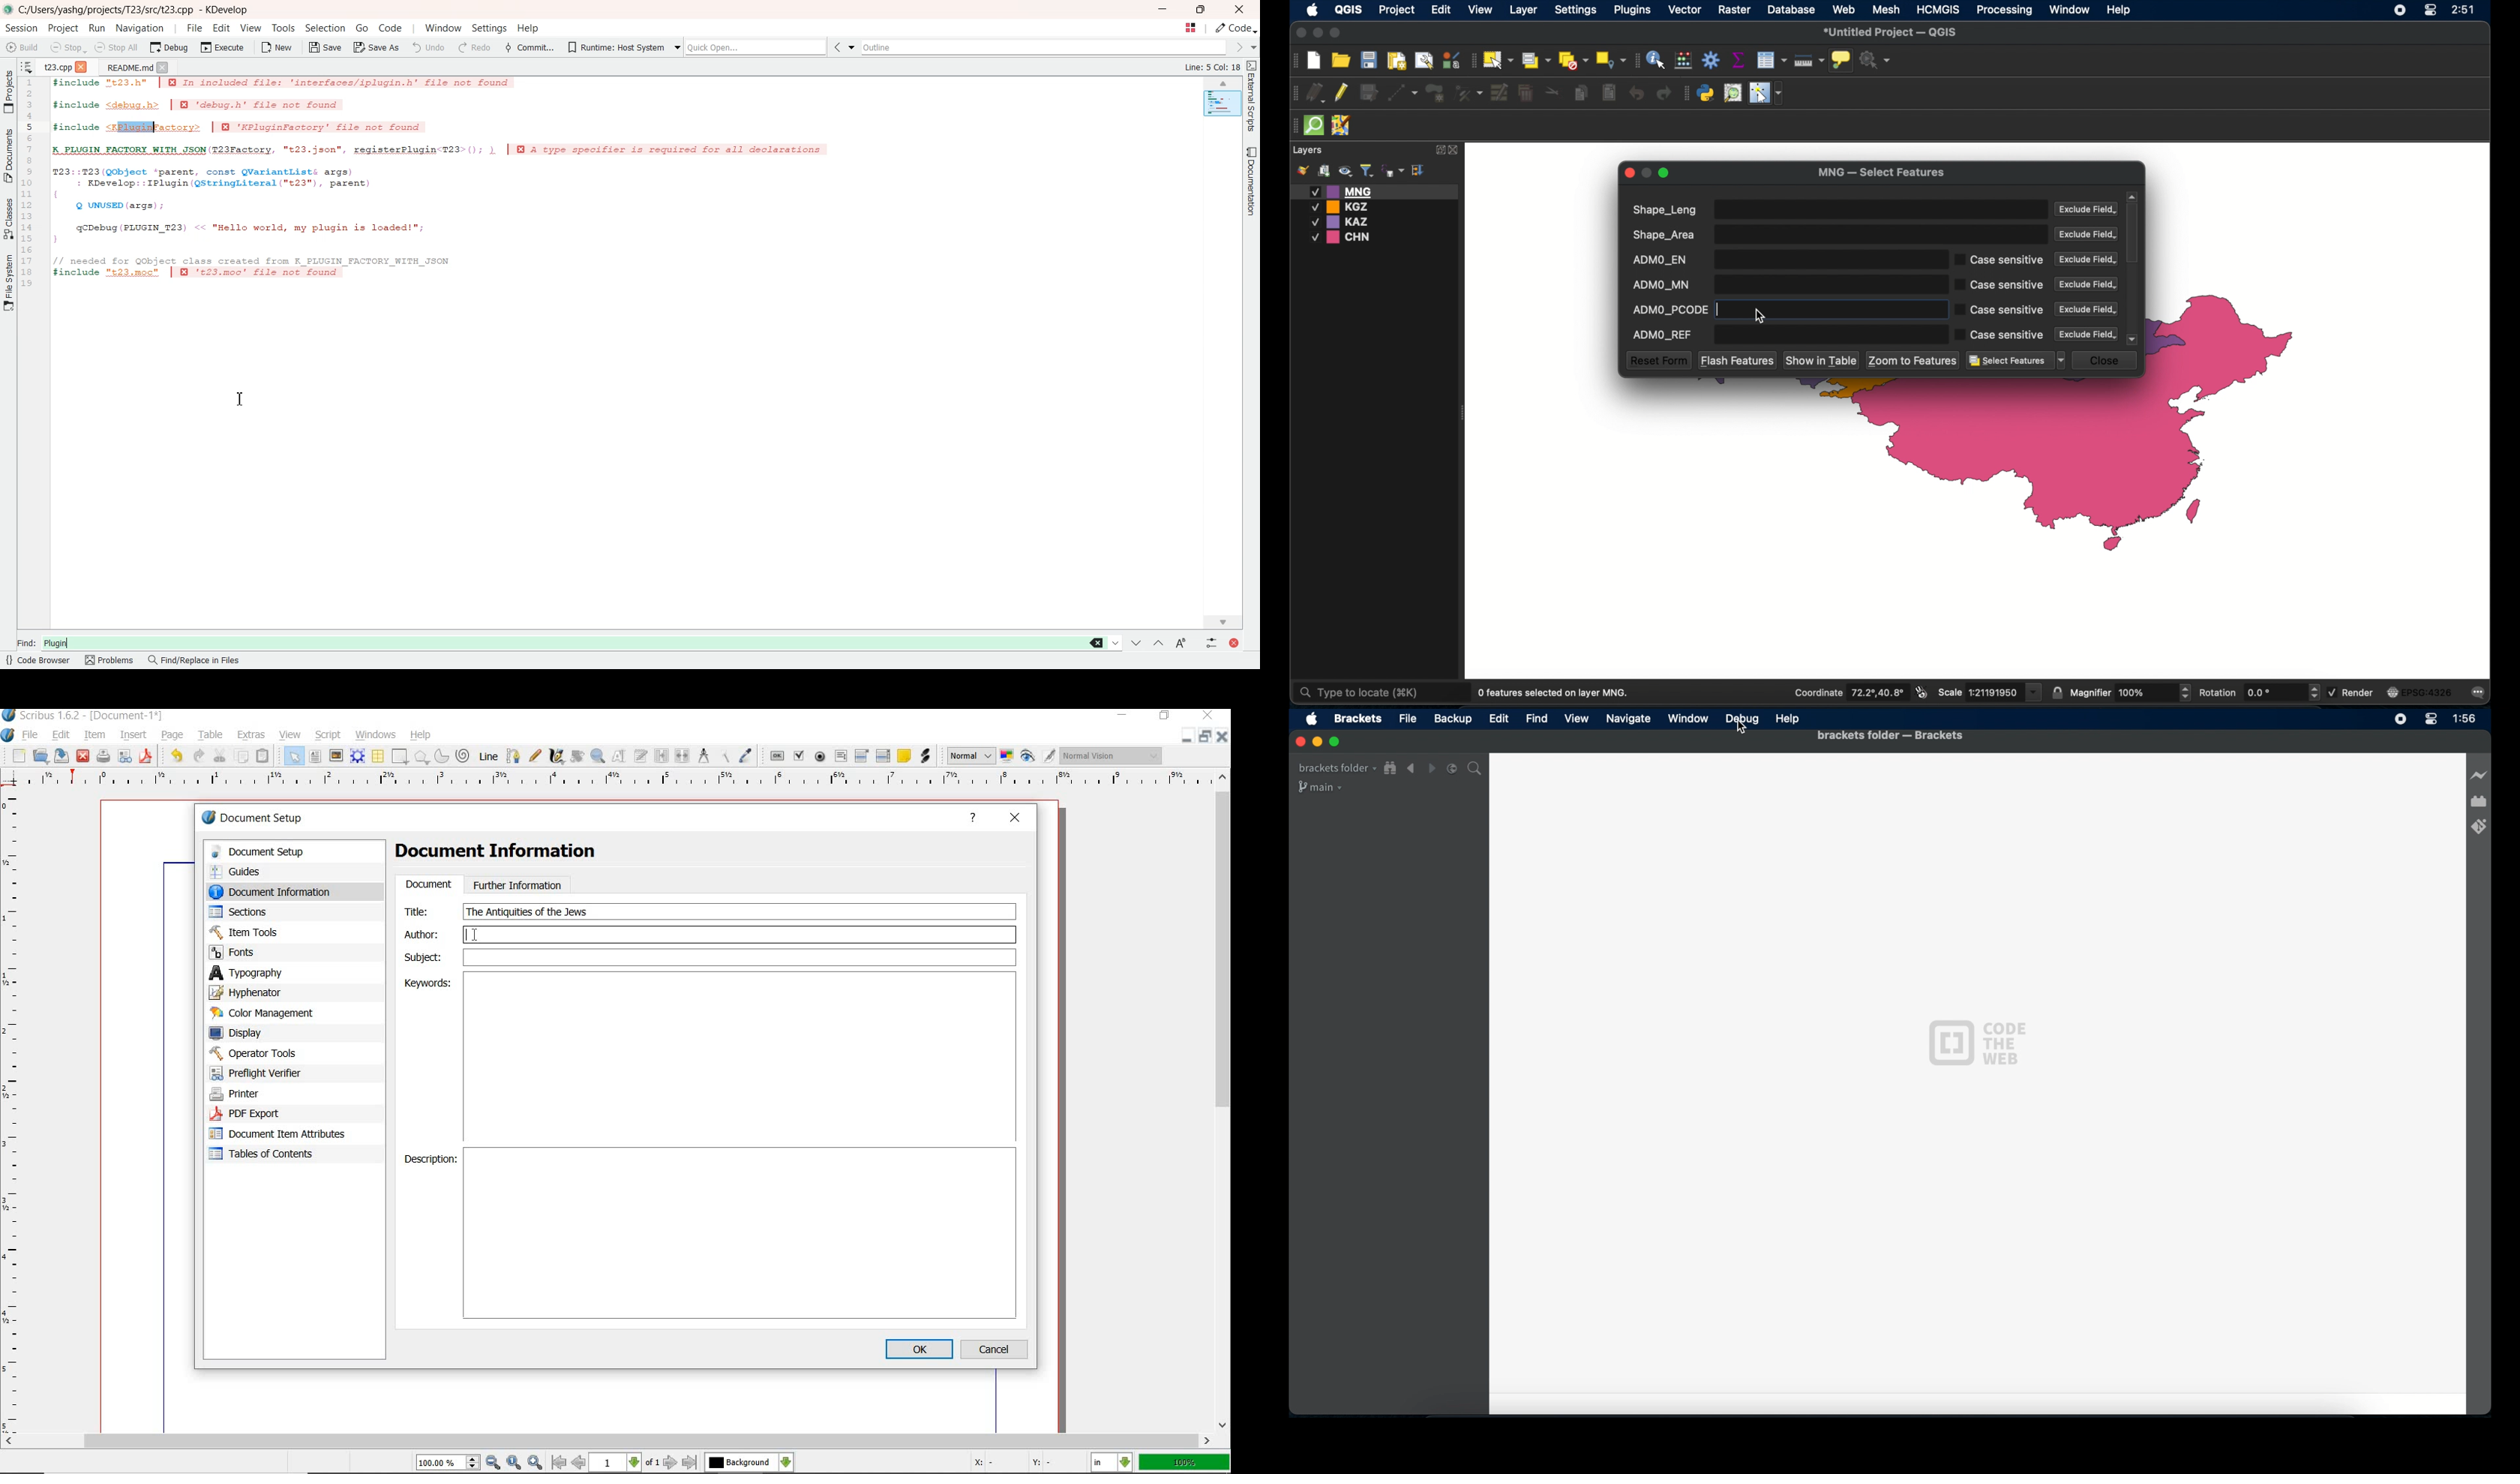 The image size is (2520, 1484). What do you see at coordinates (267, 973) in the screenshot?
I see `typography` at bounding box center [267, 973].